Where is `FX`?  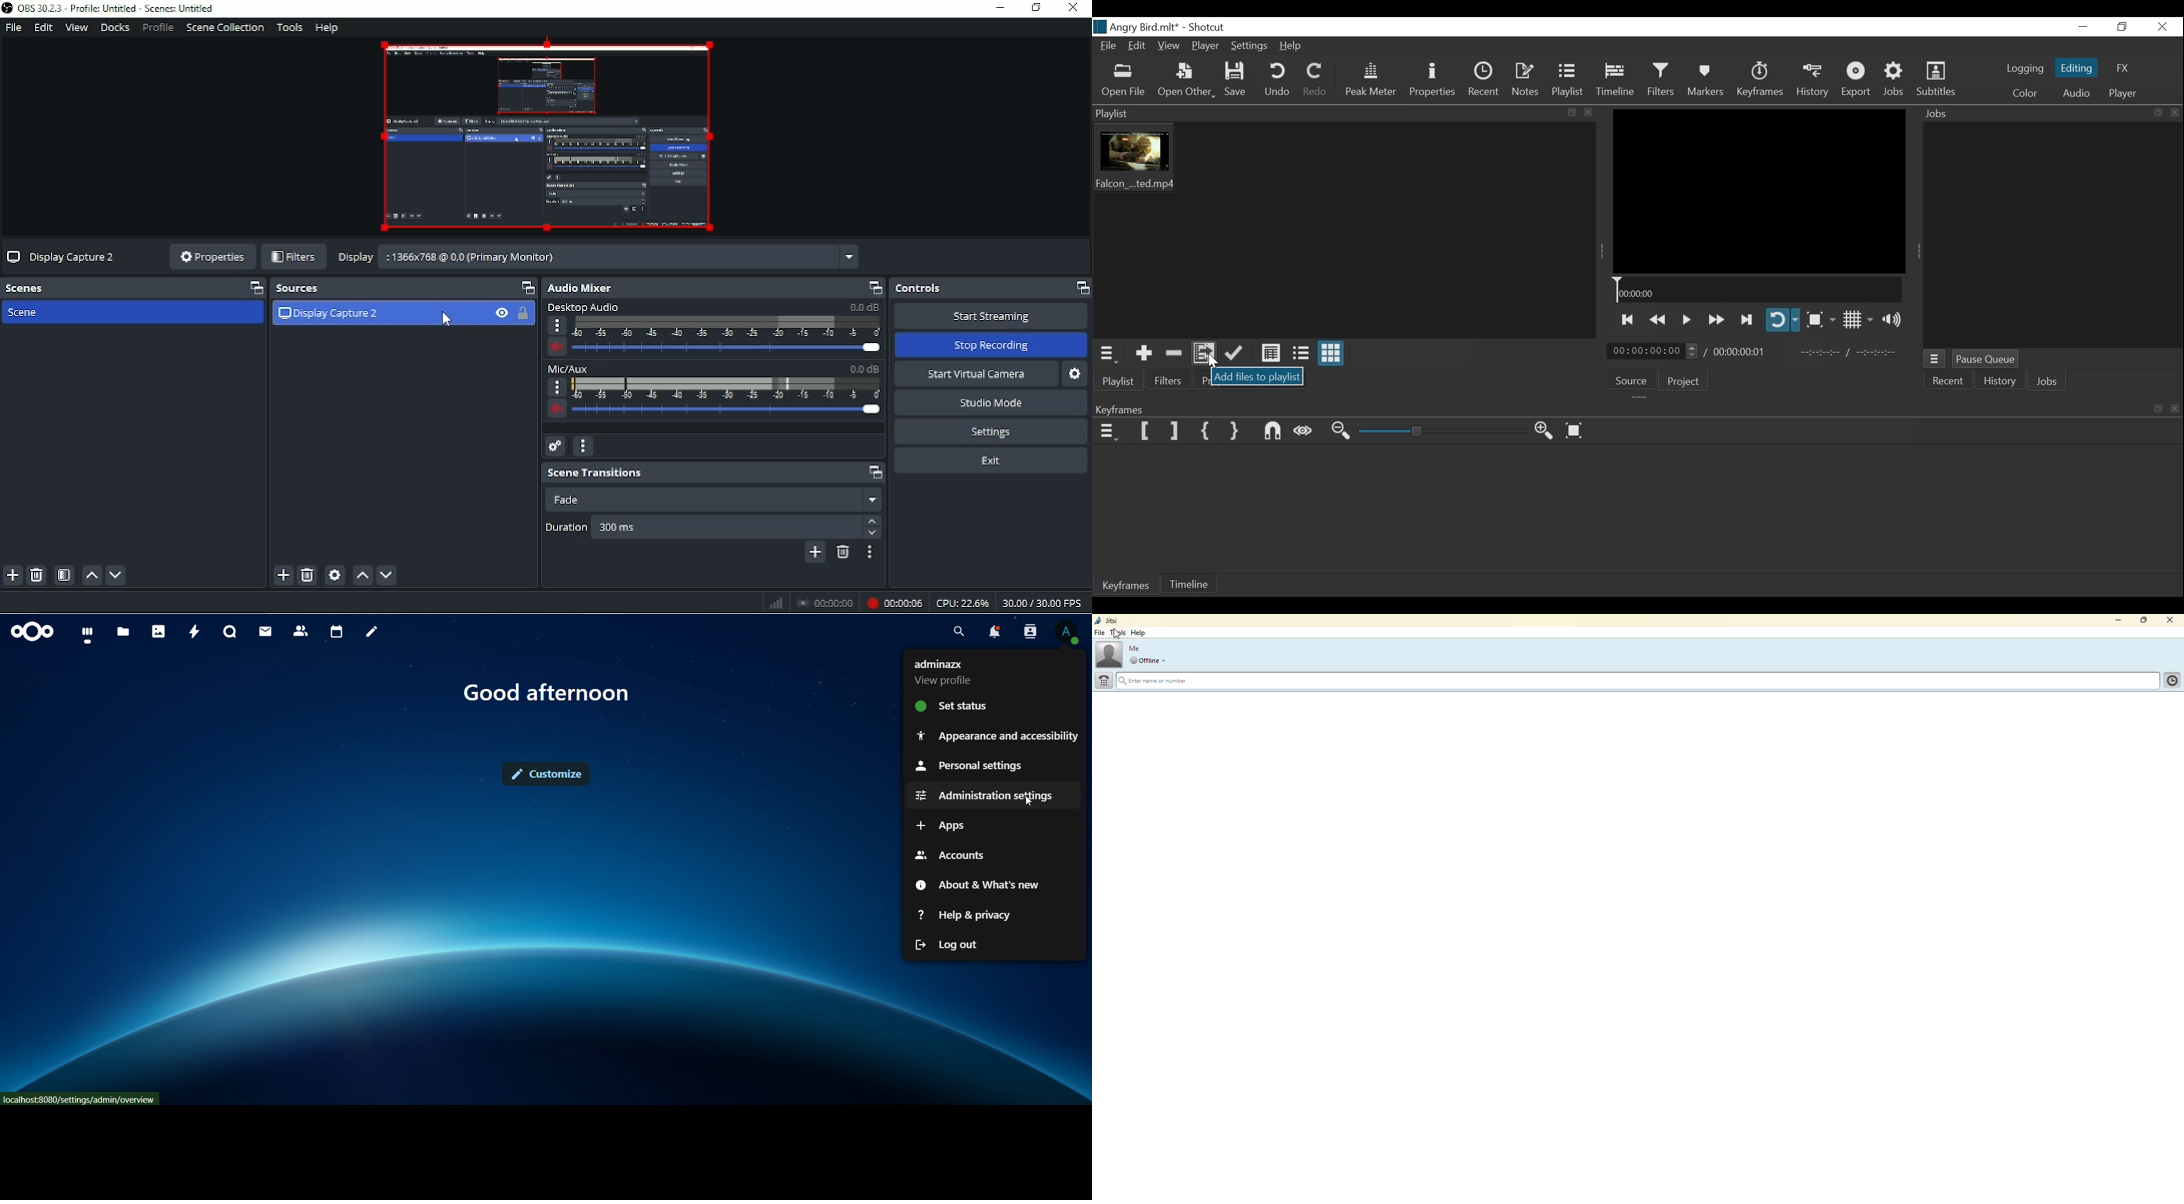
FX is located at coordinates (2123, 68).